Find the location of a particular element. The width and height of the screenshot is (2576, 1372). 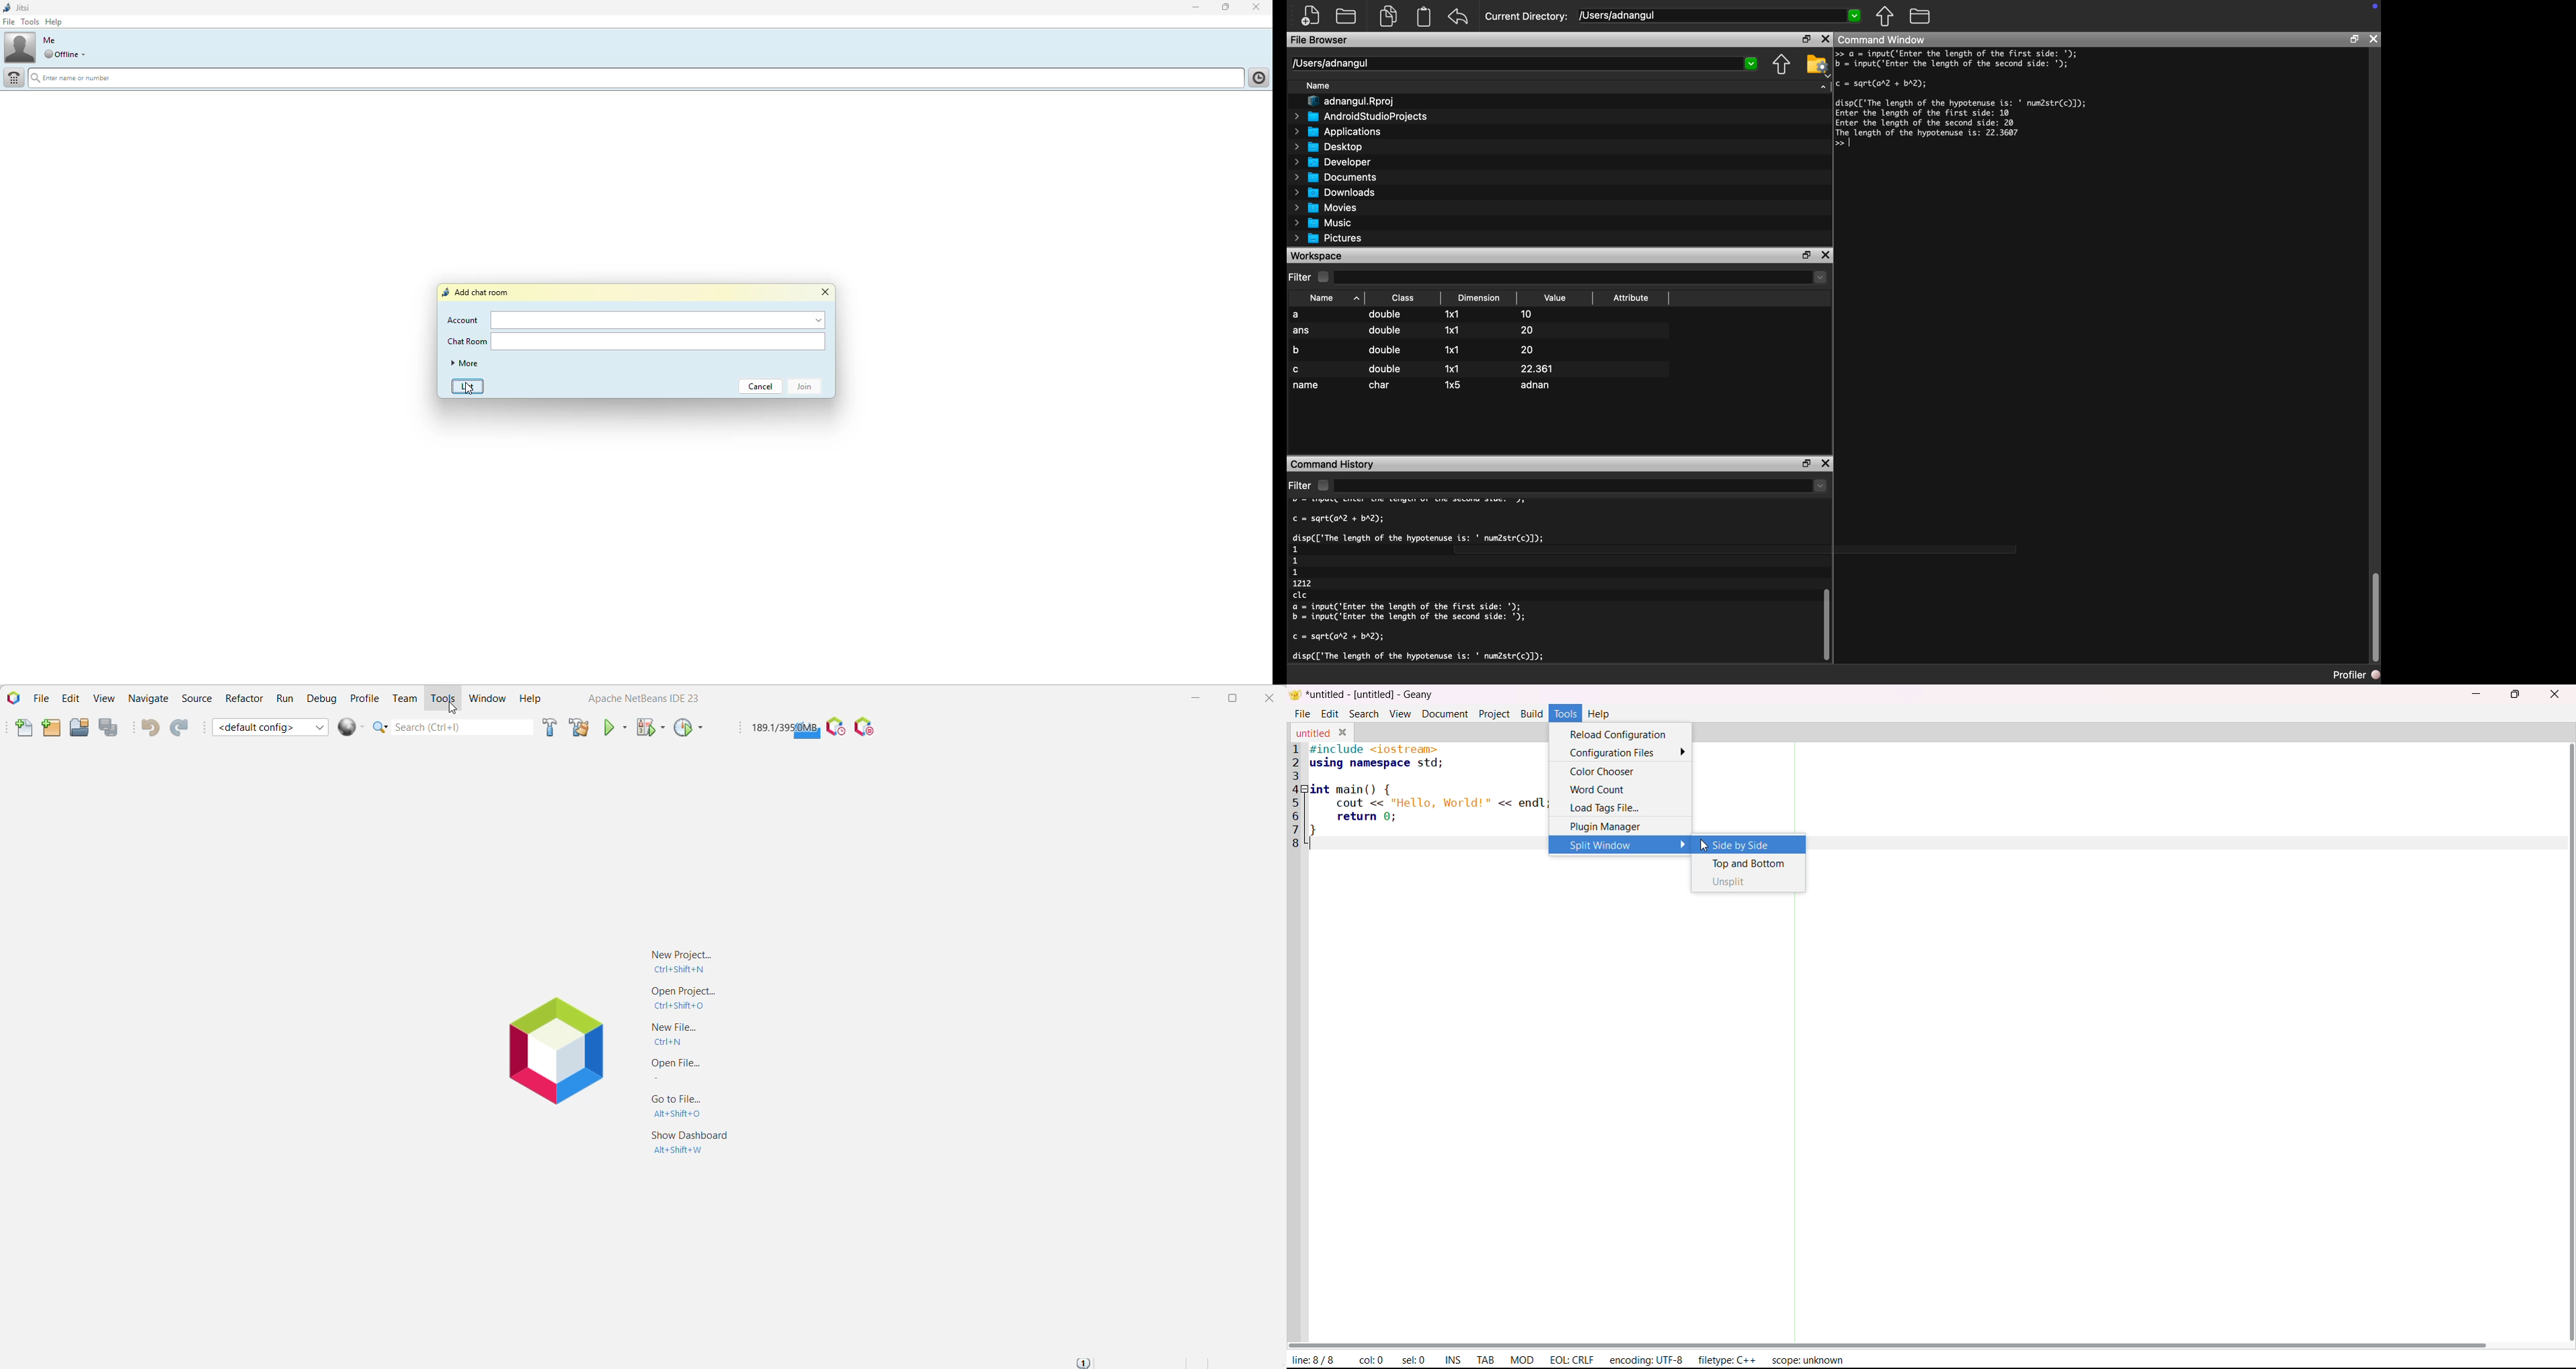

22,361 is located at coordinates (1551, 368).